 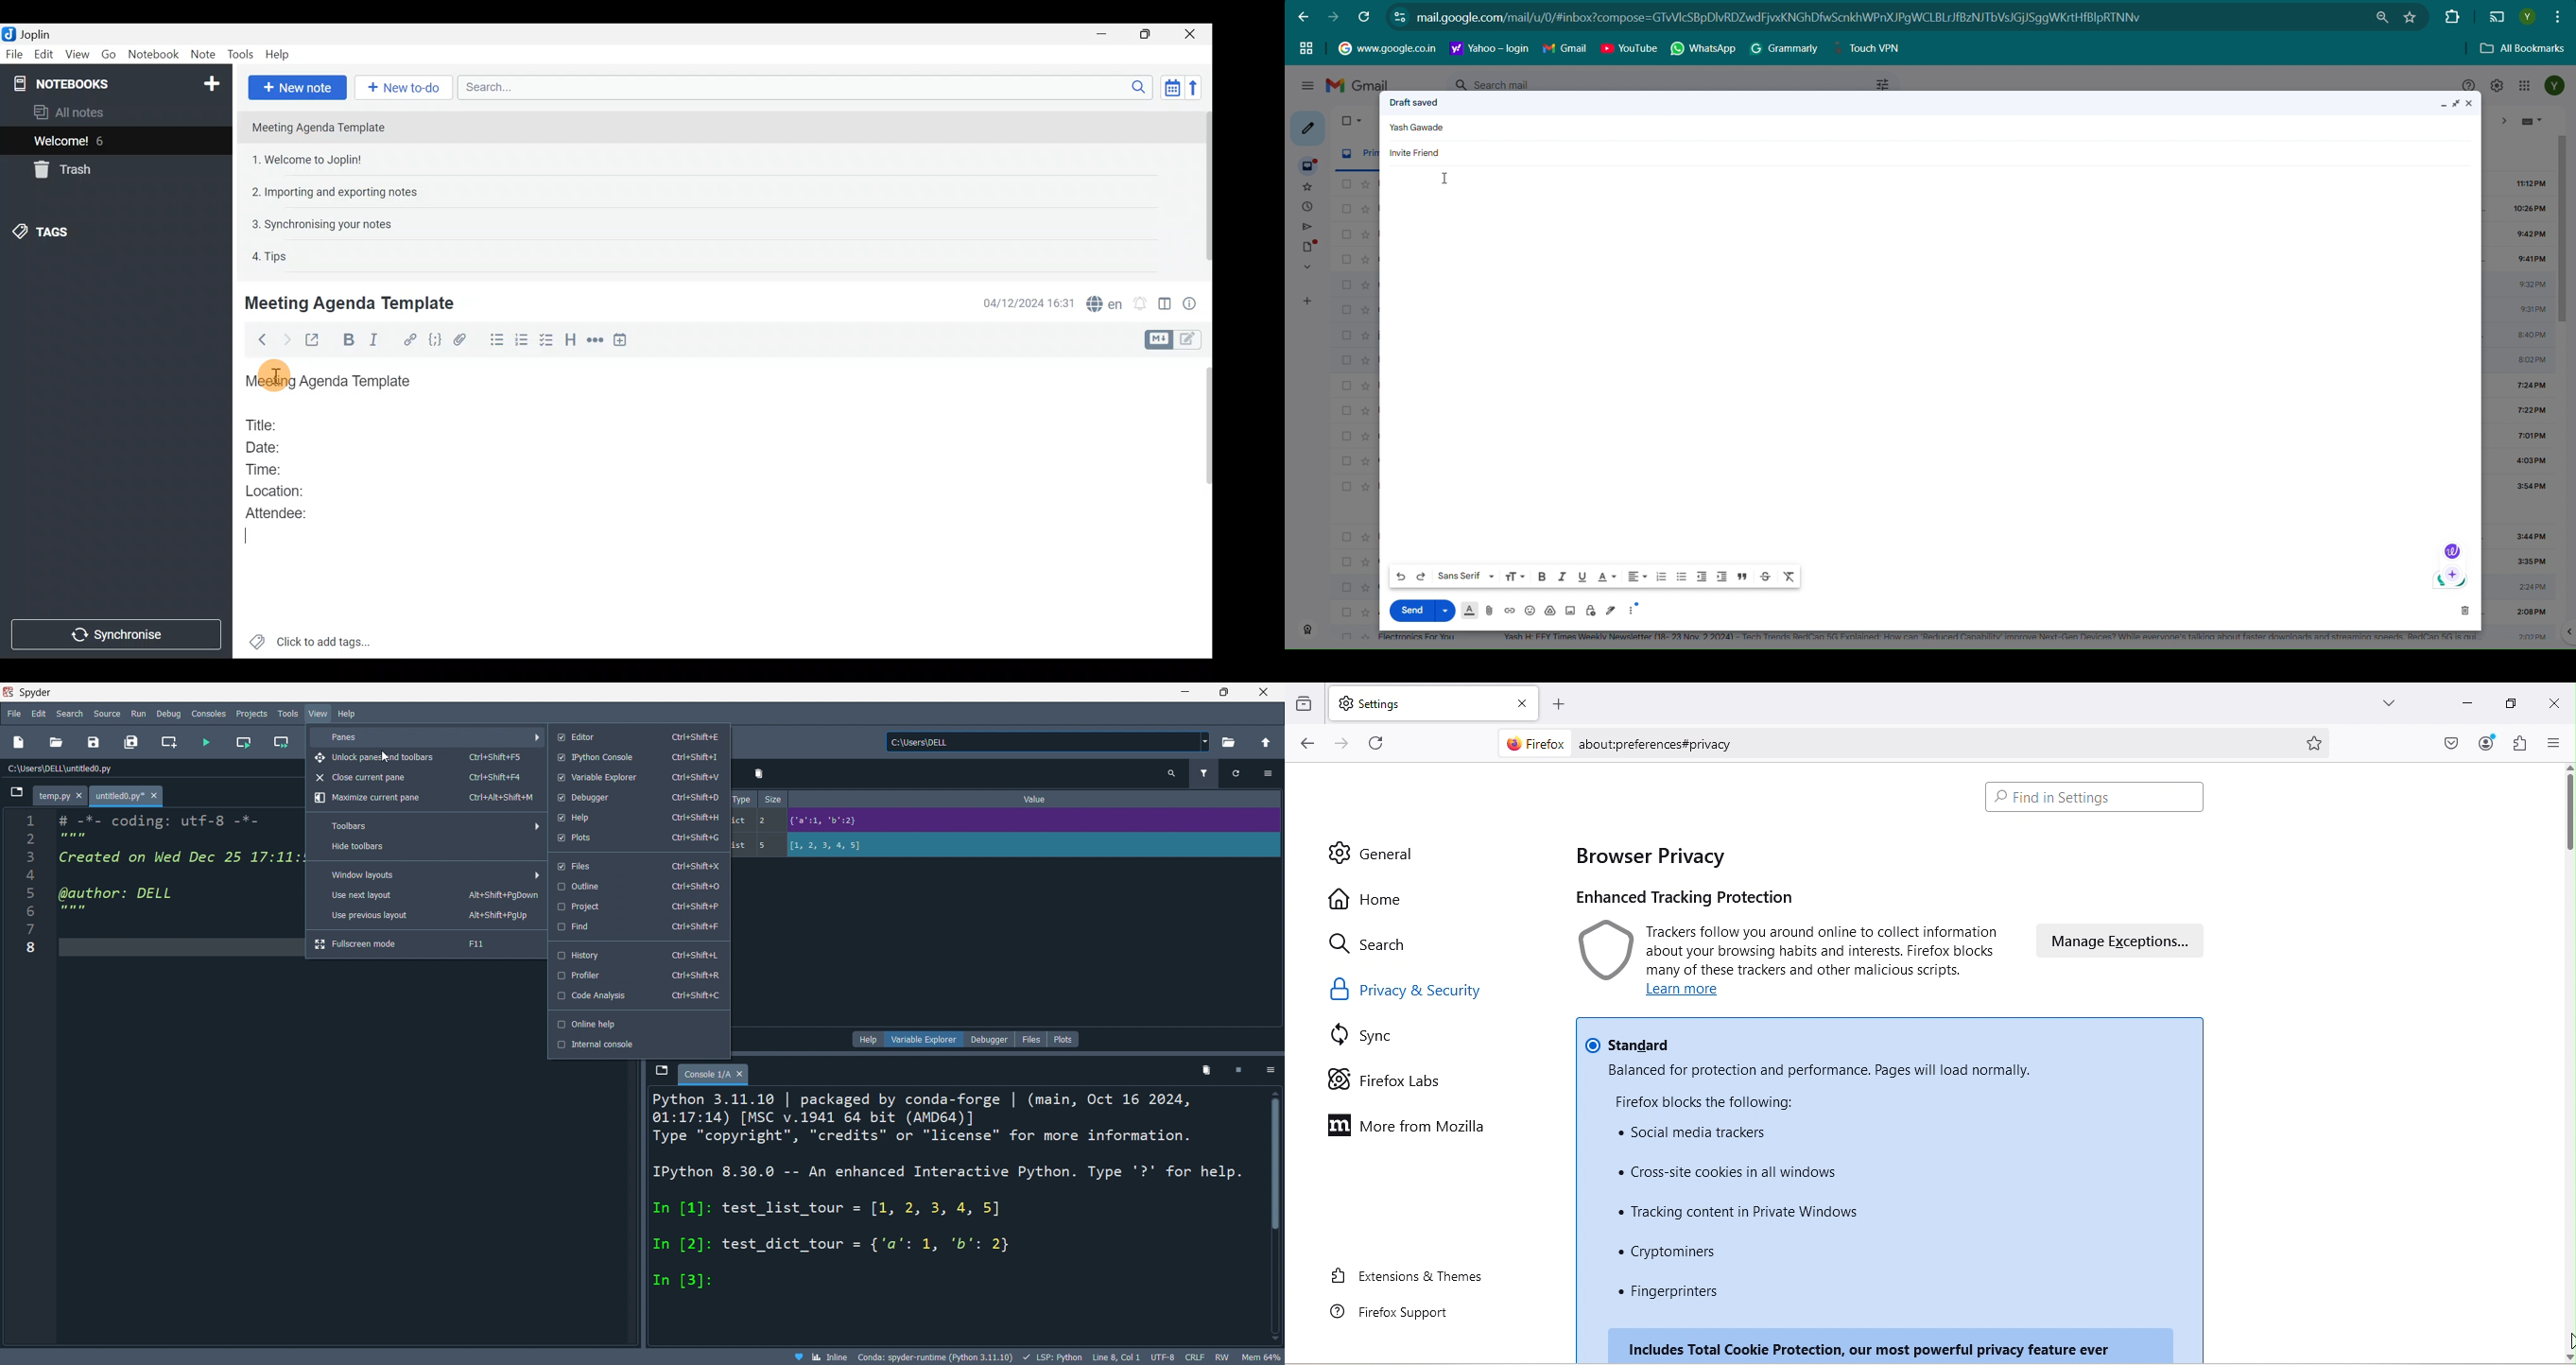 What do you see at coordinates (1157, 340) in the screenshot?
I see `Toggle editors` at bounding box center [1157, 340].